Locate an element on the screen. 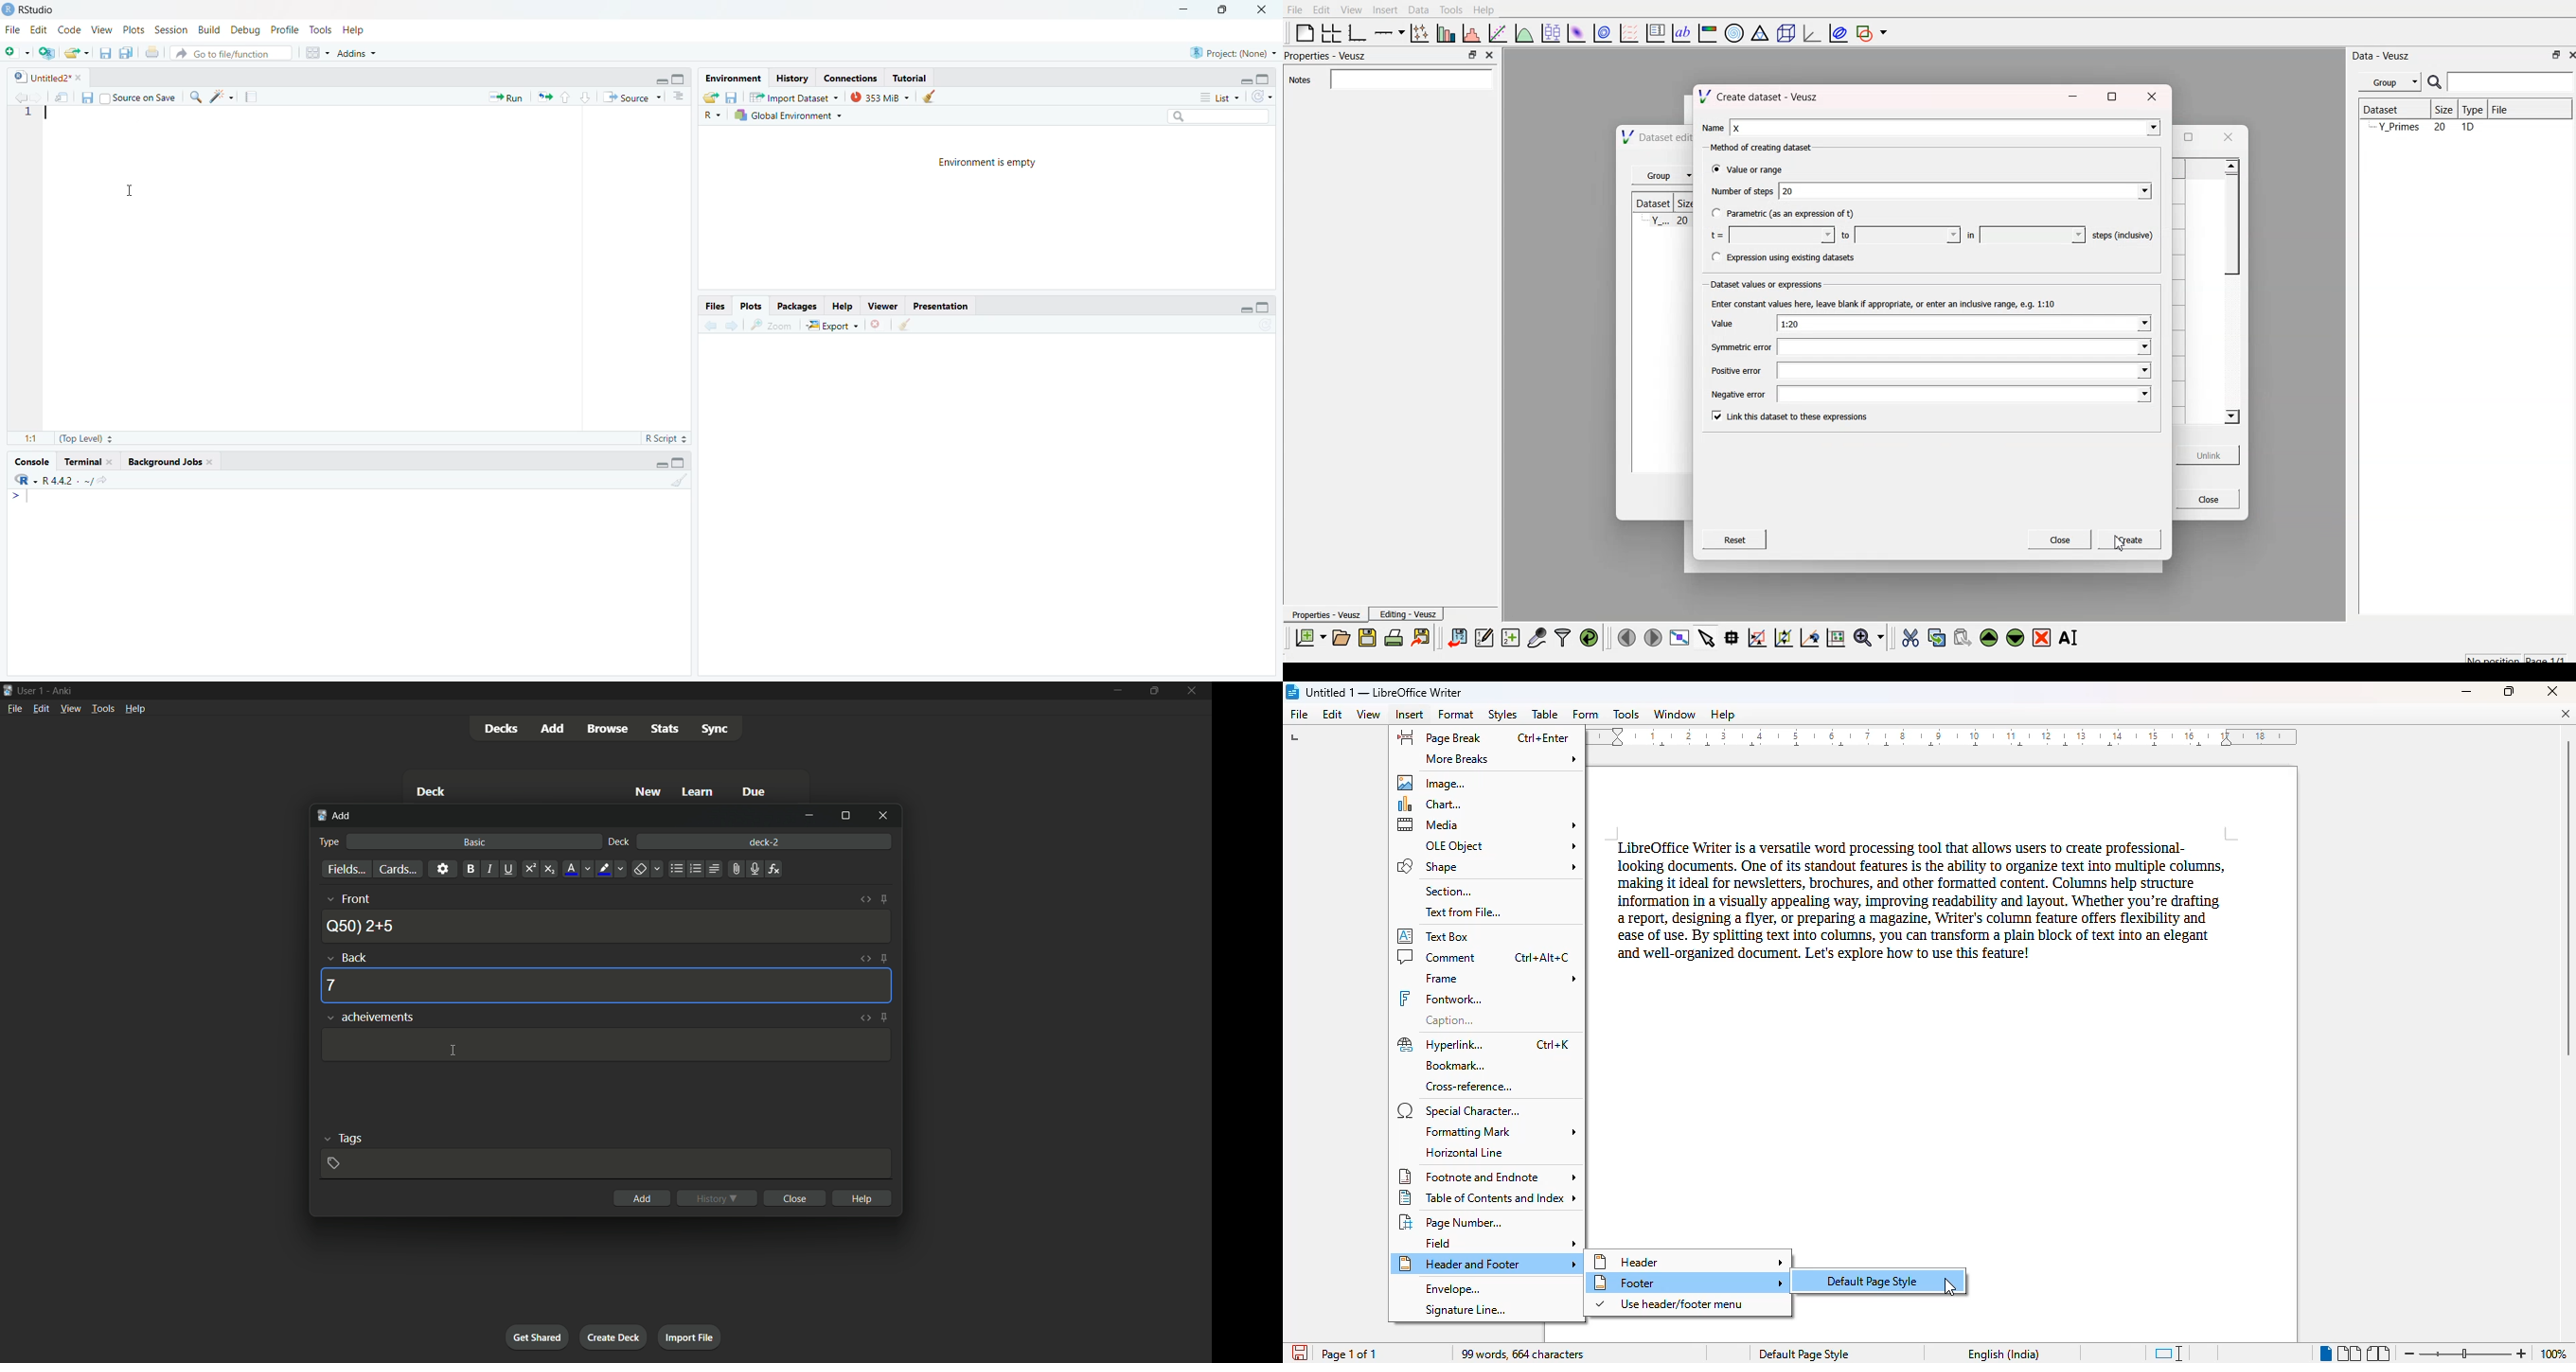 This screenshot has width=2576, height=1372. OLE object is located at coordinates (1501, 845).